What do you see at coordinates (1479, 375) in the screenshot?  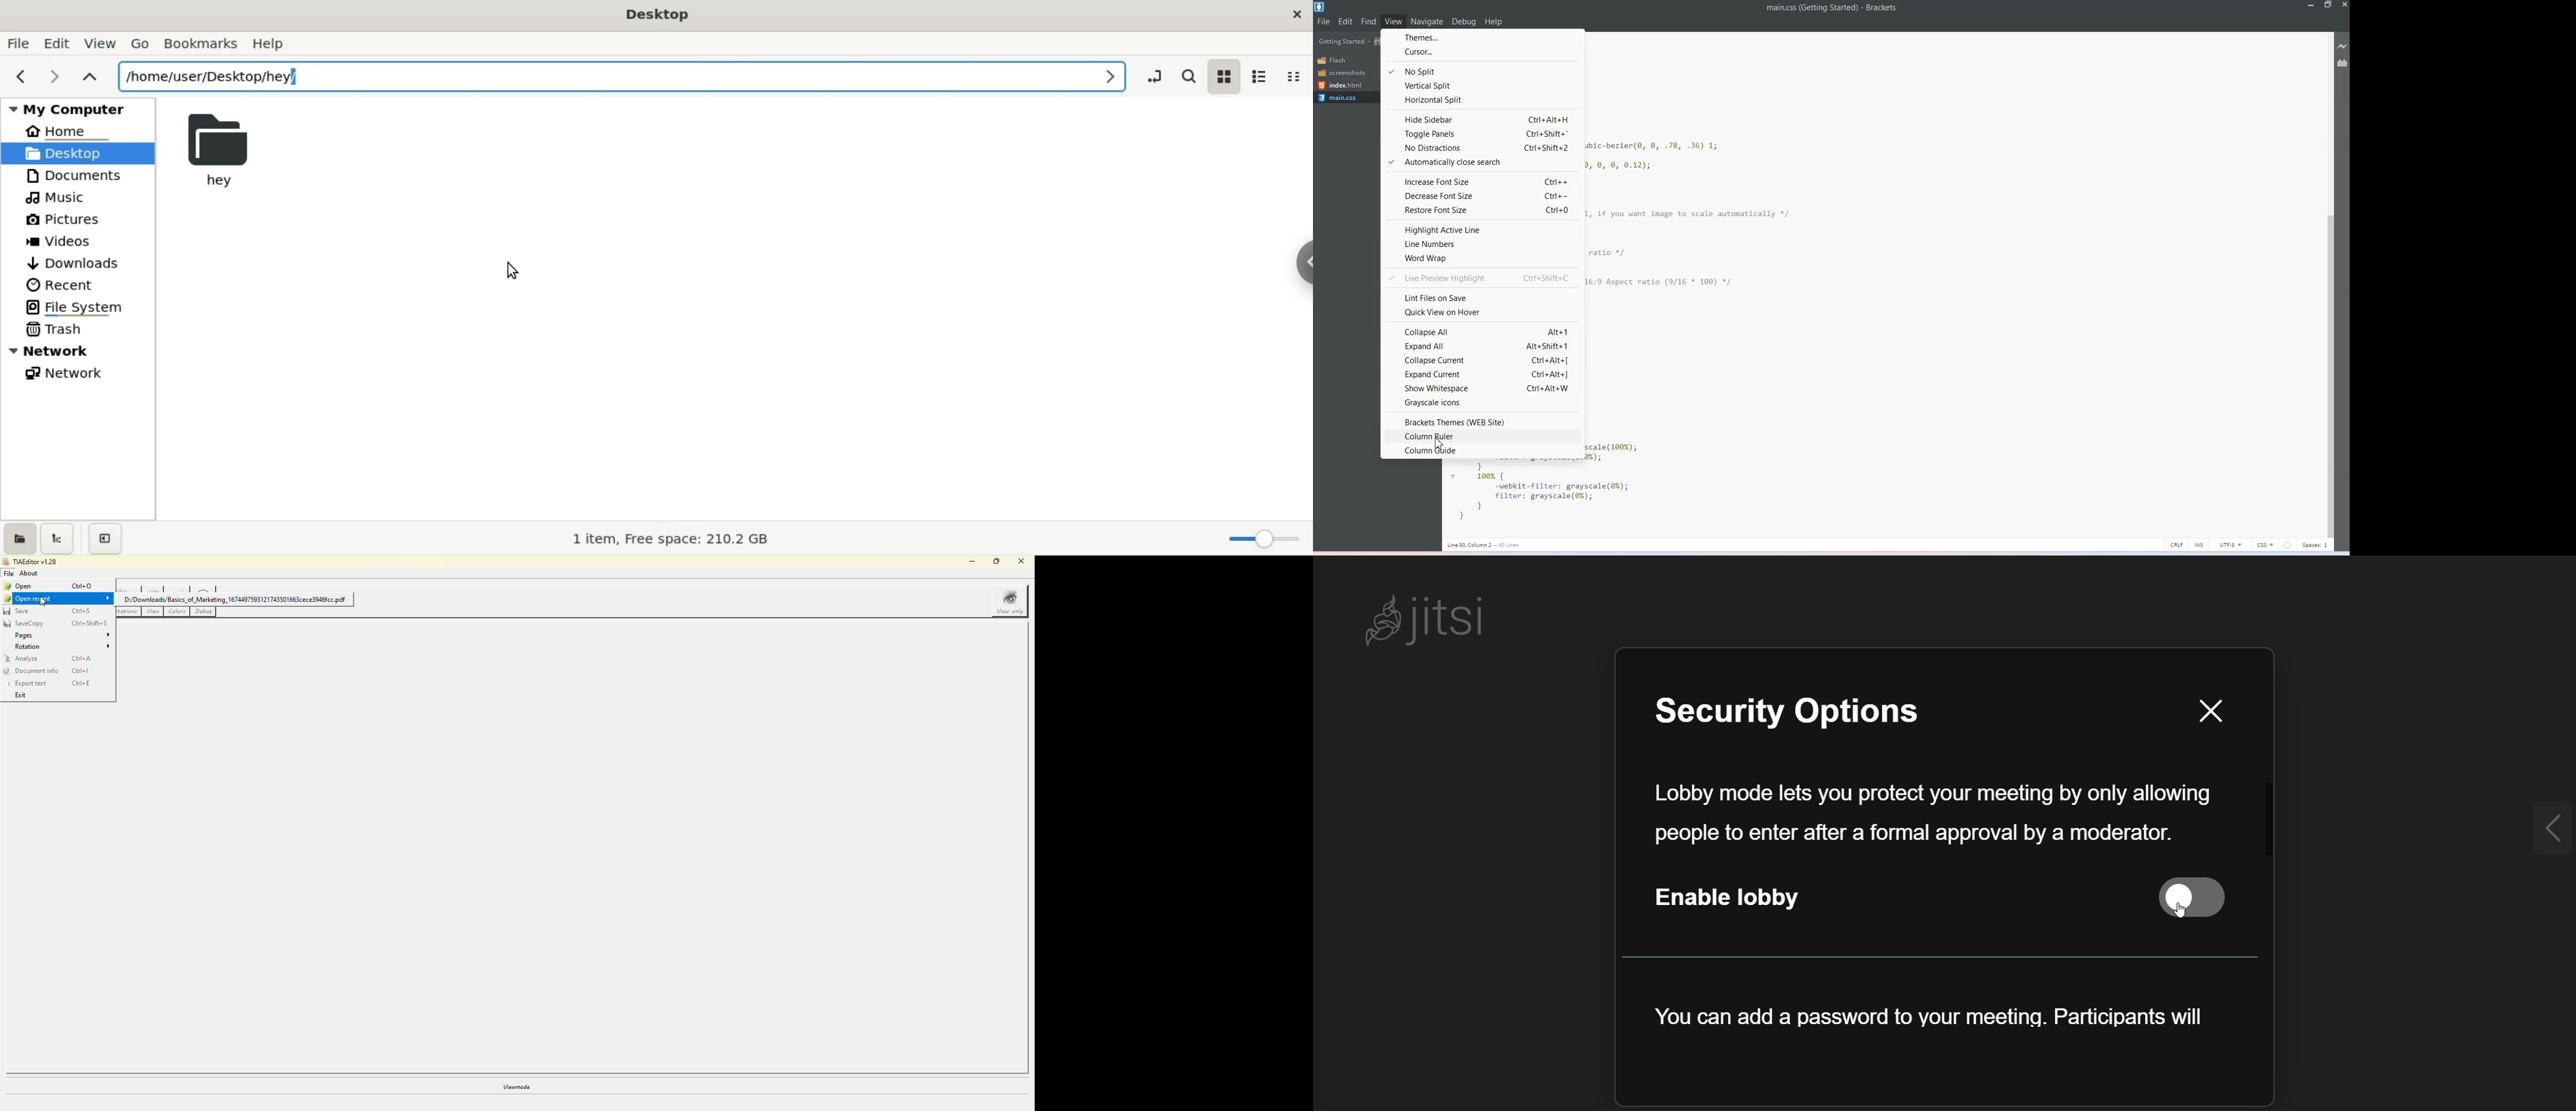 I see `Expand current` at bounding box center [1479, 375].